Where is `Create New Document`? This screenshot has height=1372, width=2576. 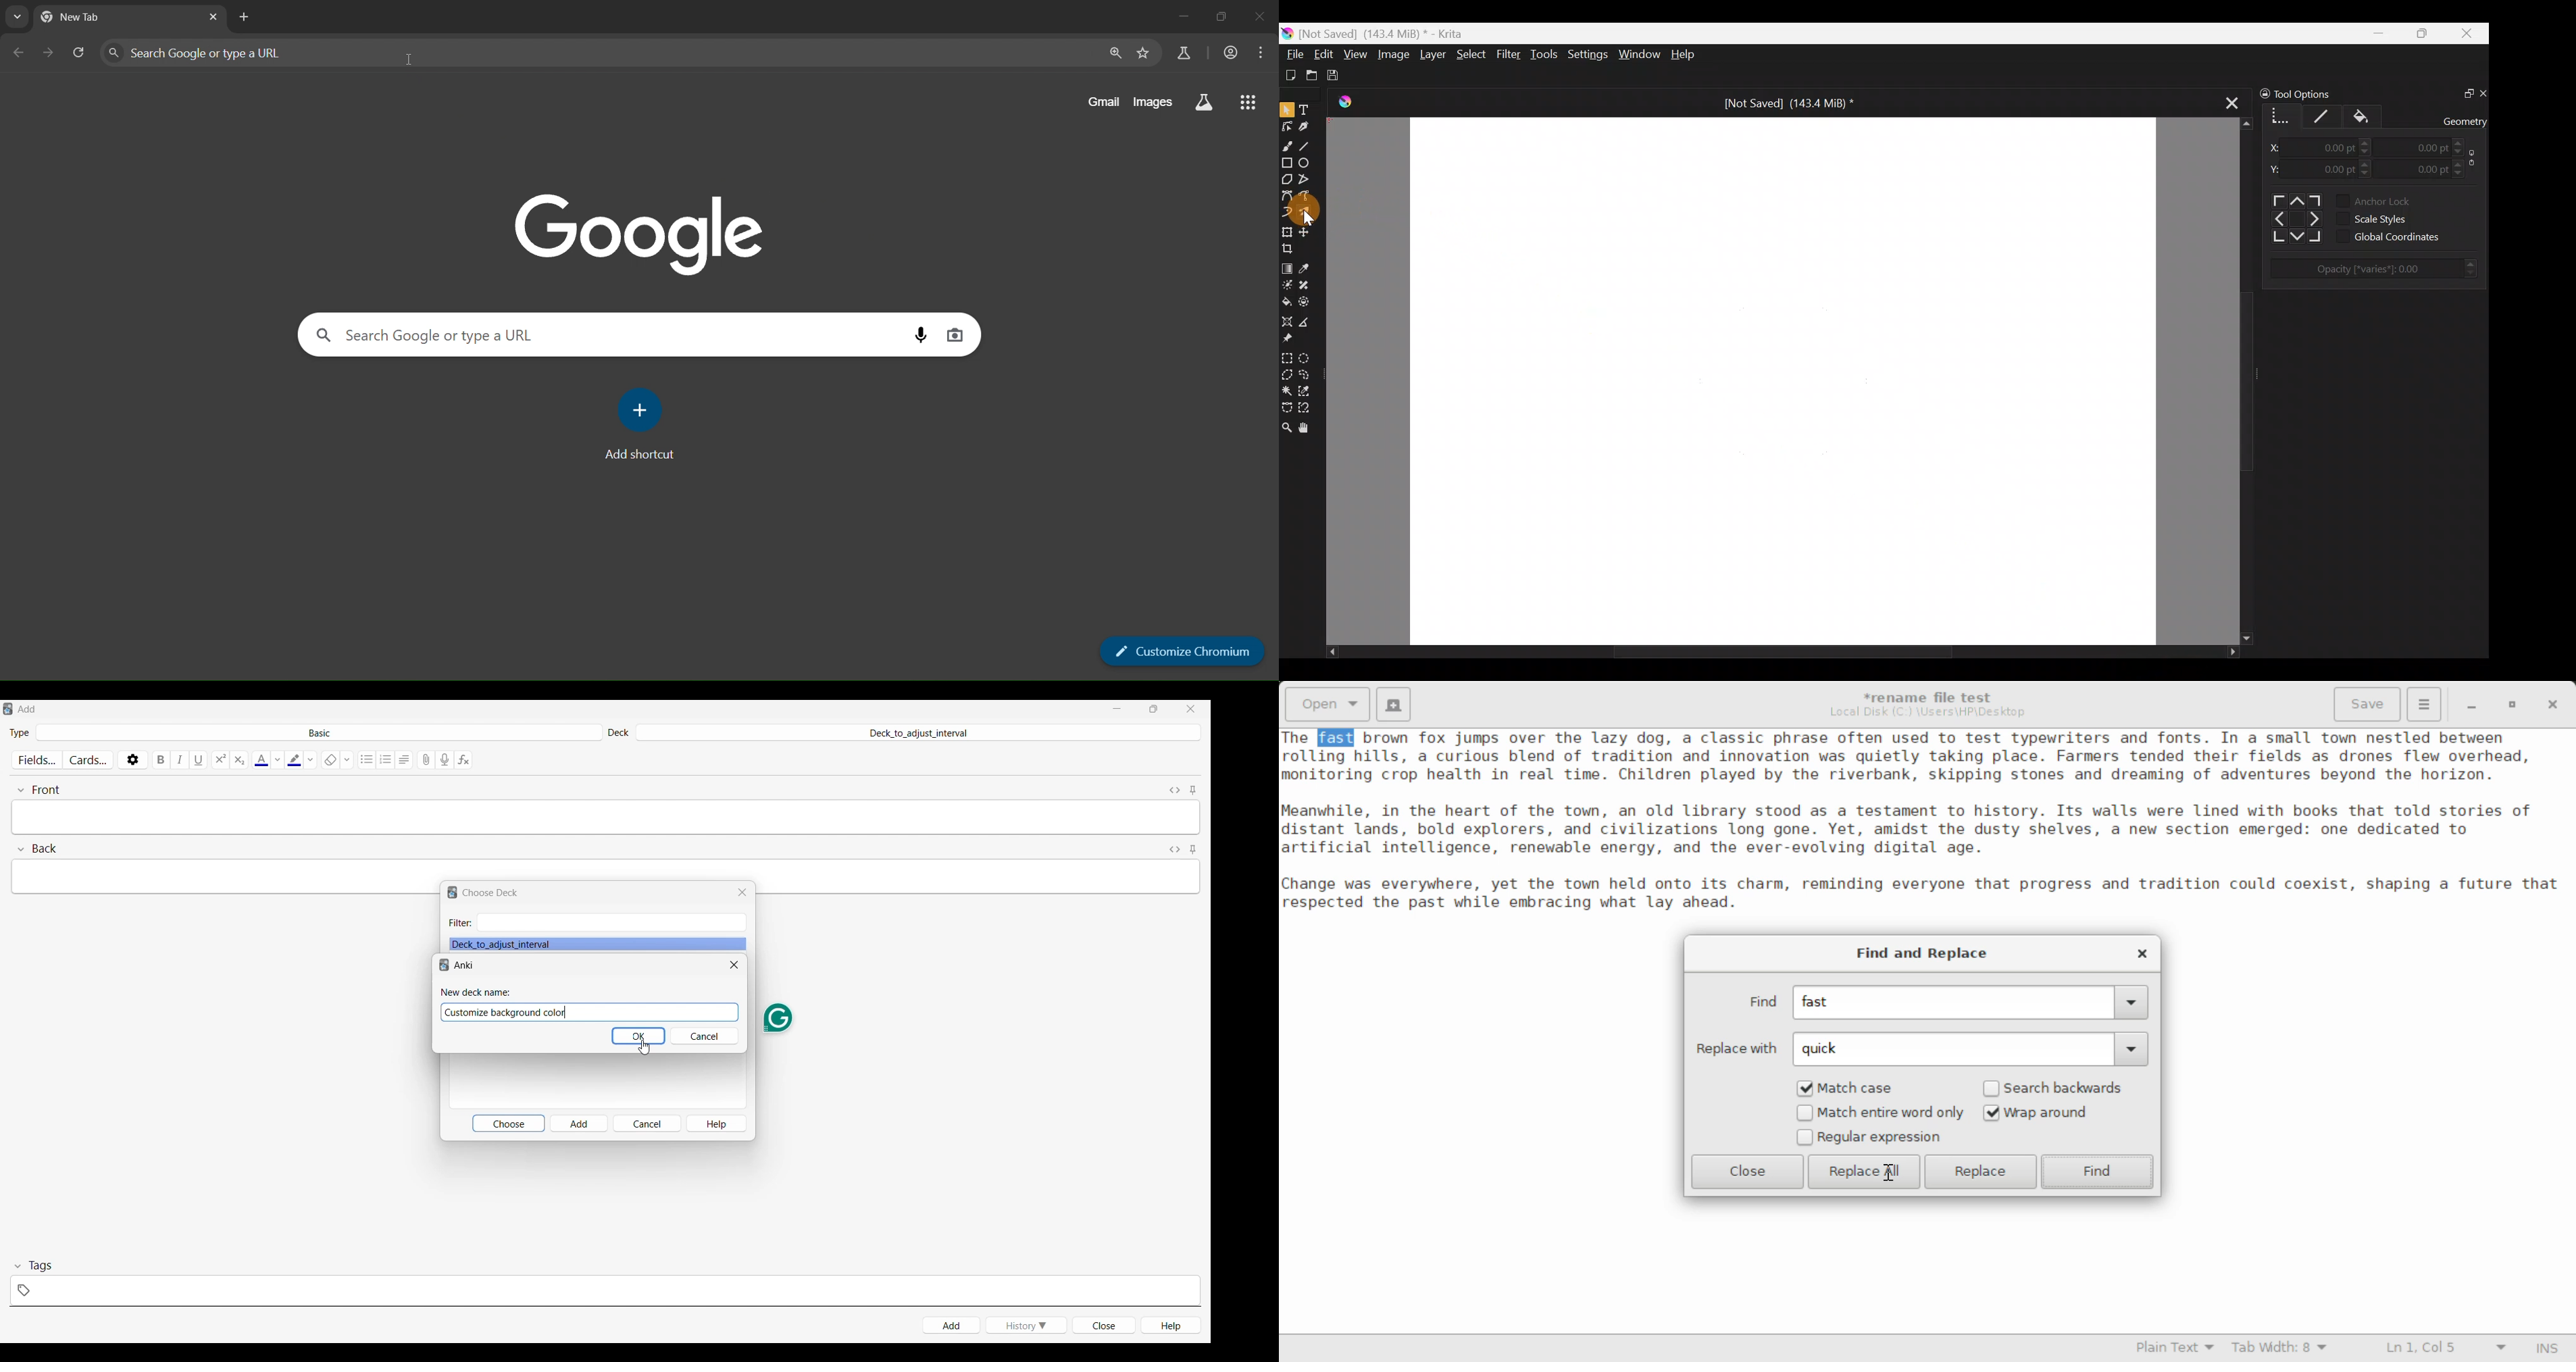
Create New Document is located at coordinates (1396, 704).